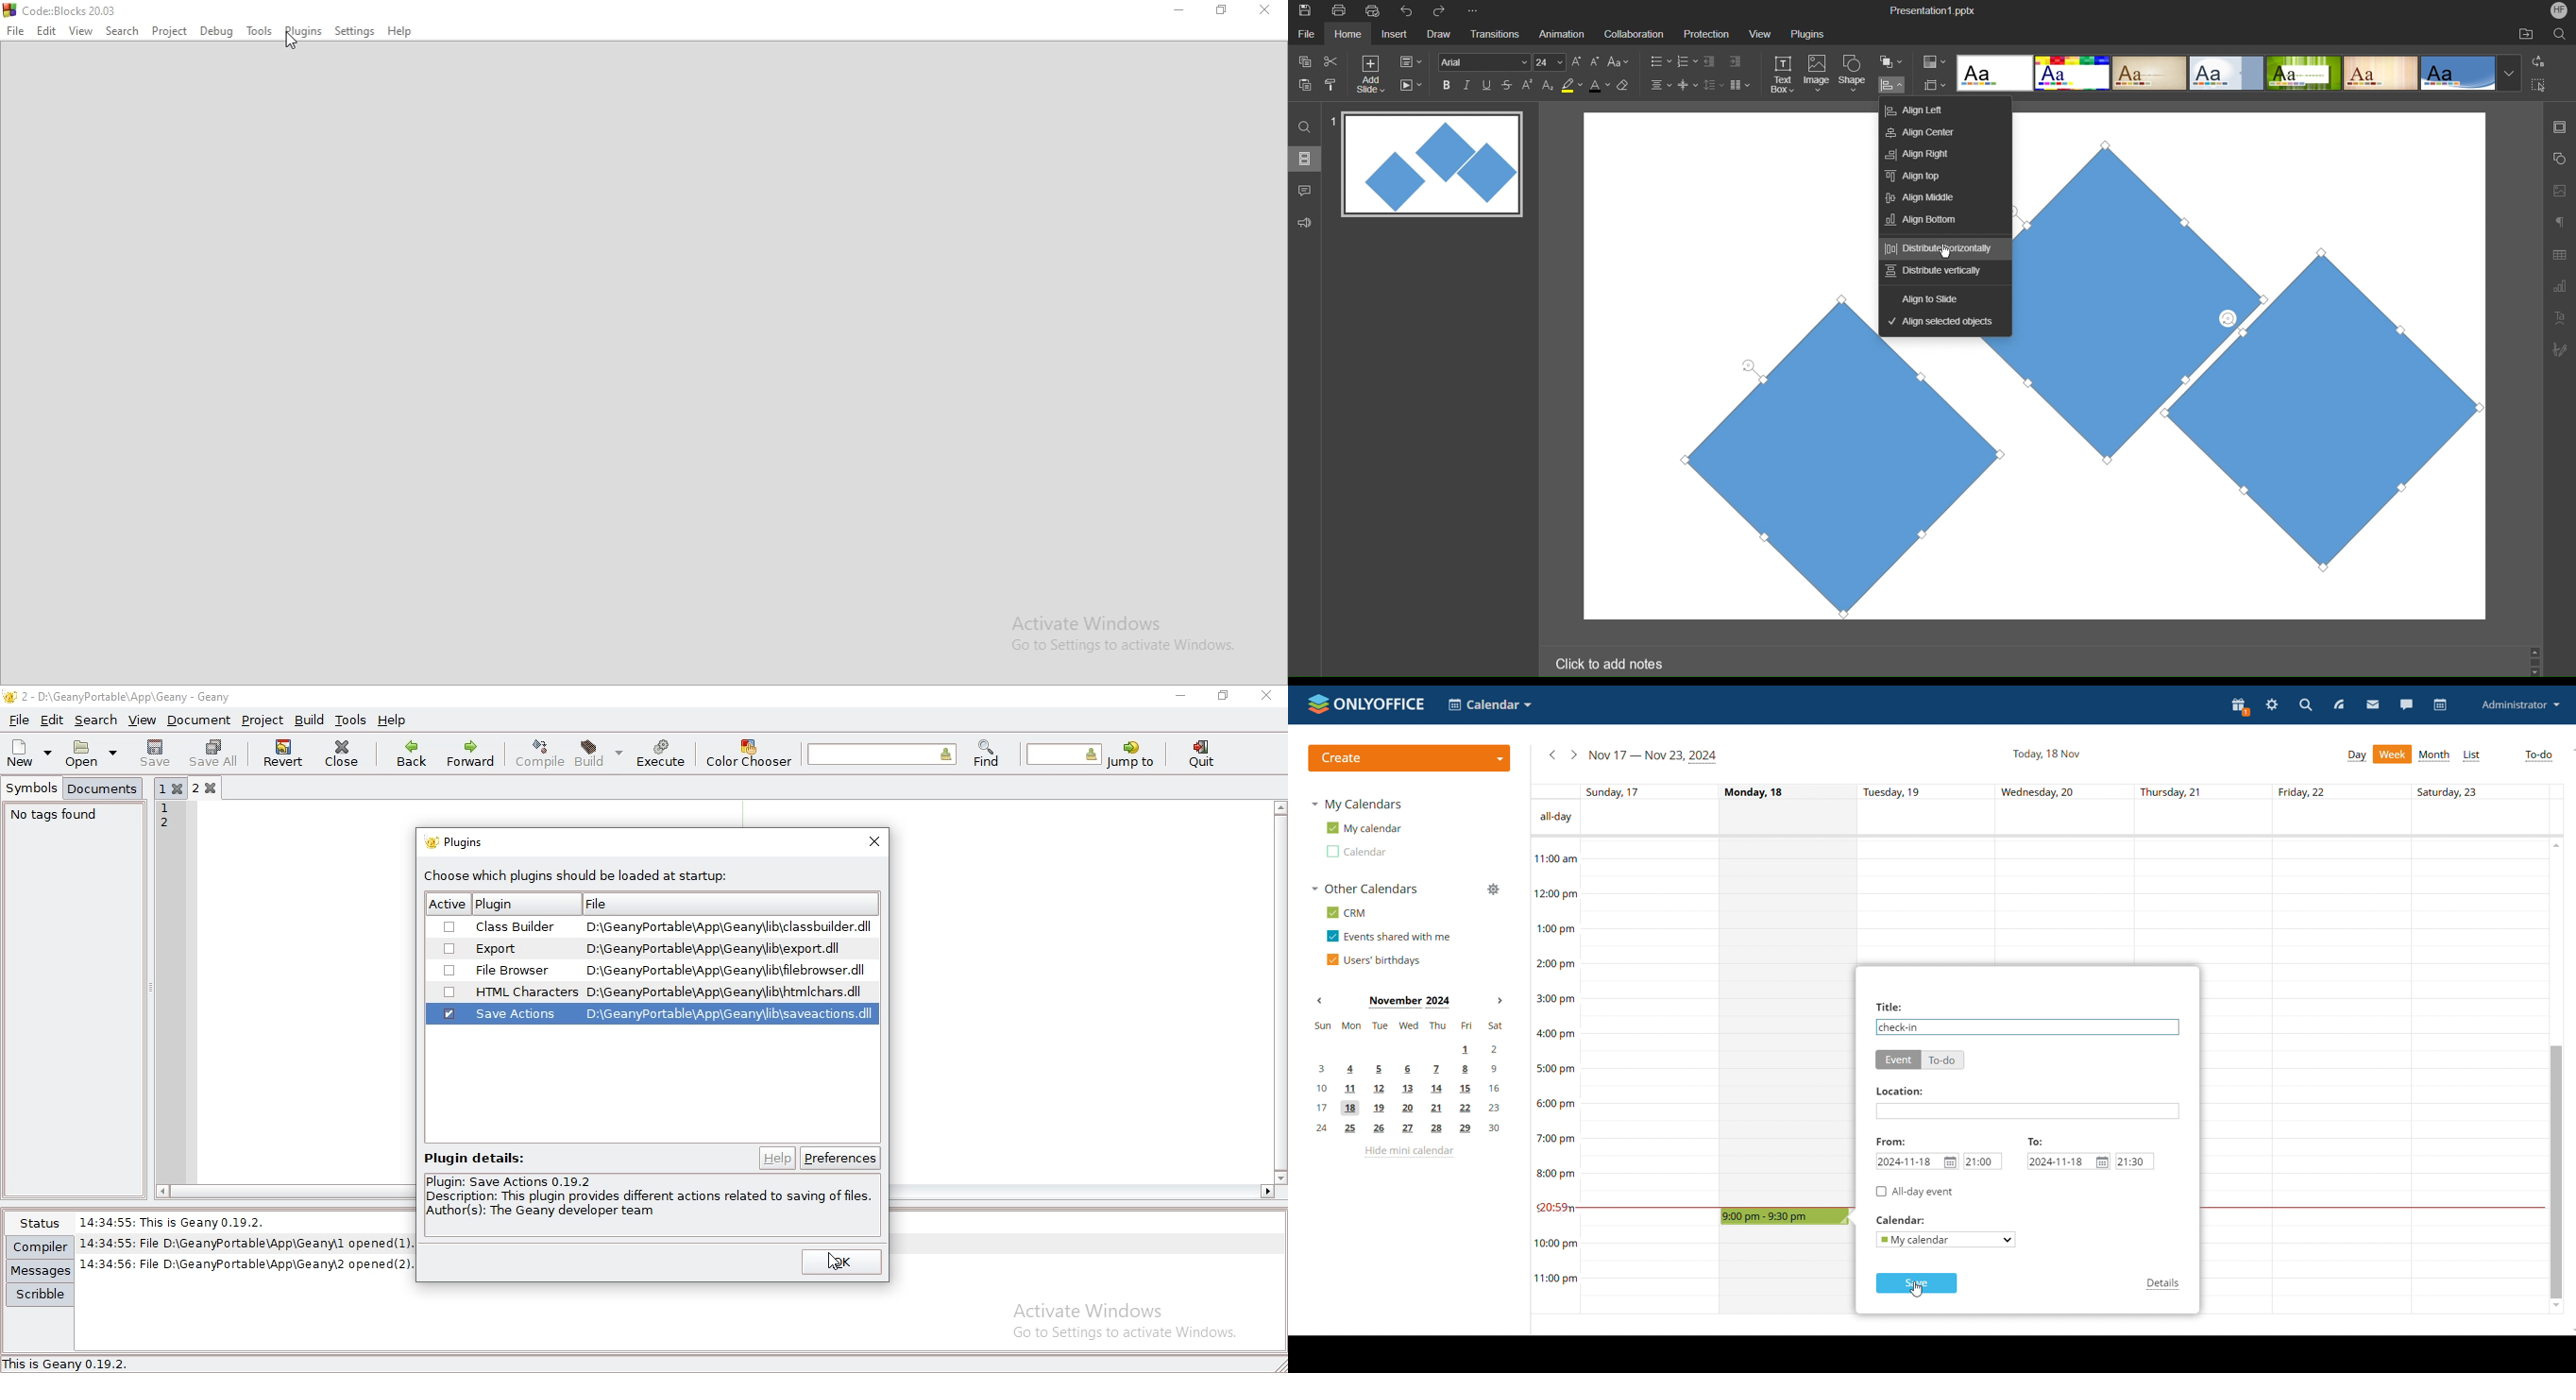 The image size is (2576, 1400). What do you see at coordinates (1348, 912) in the screenshot?
I see `crm` at bounding box center [1348, 912].